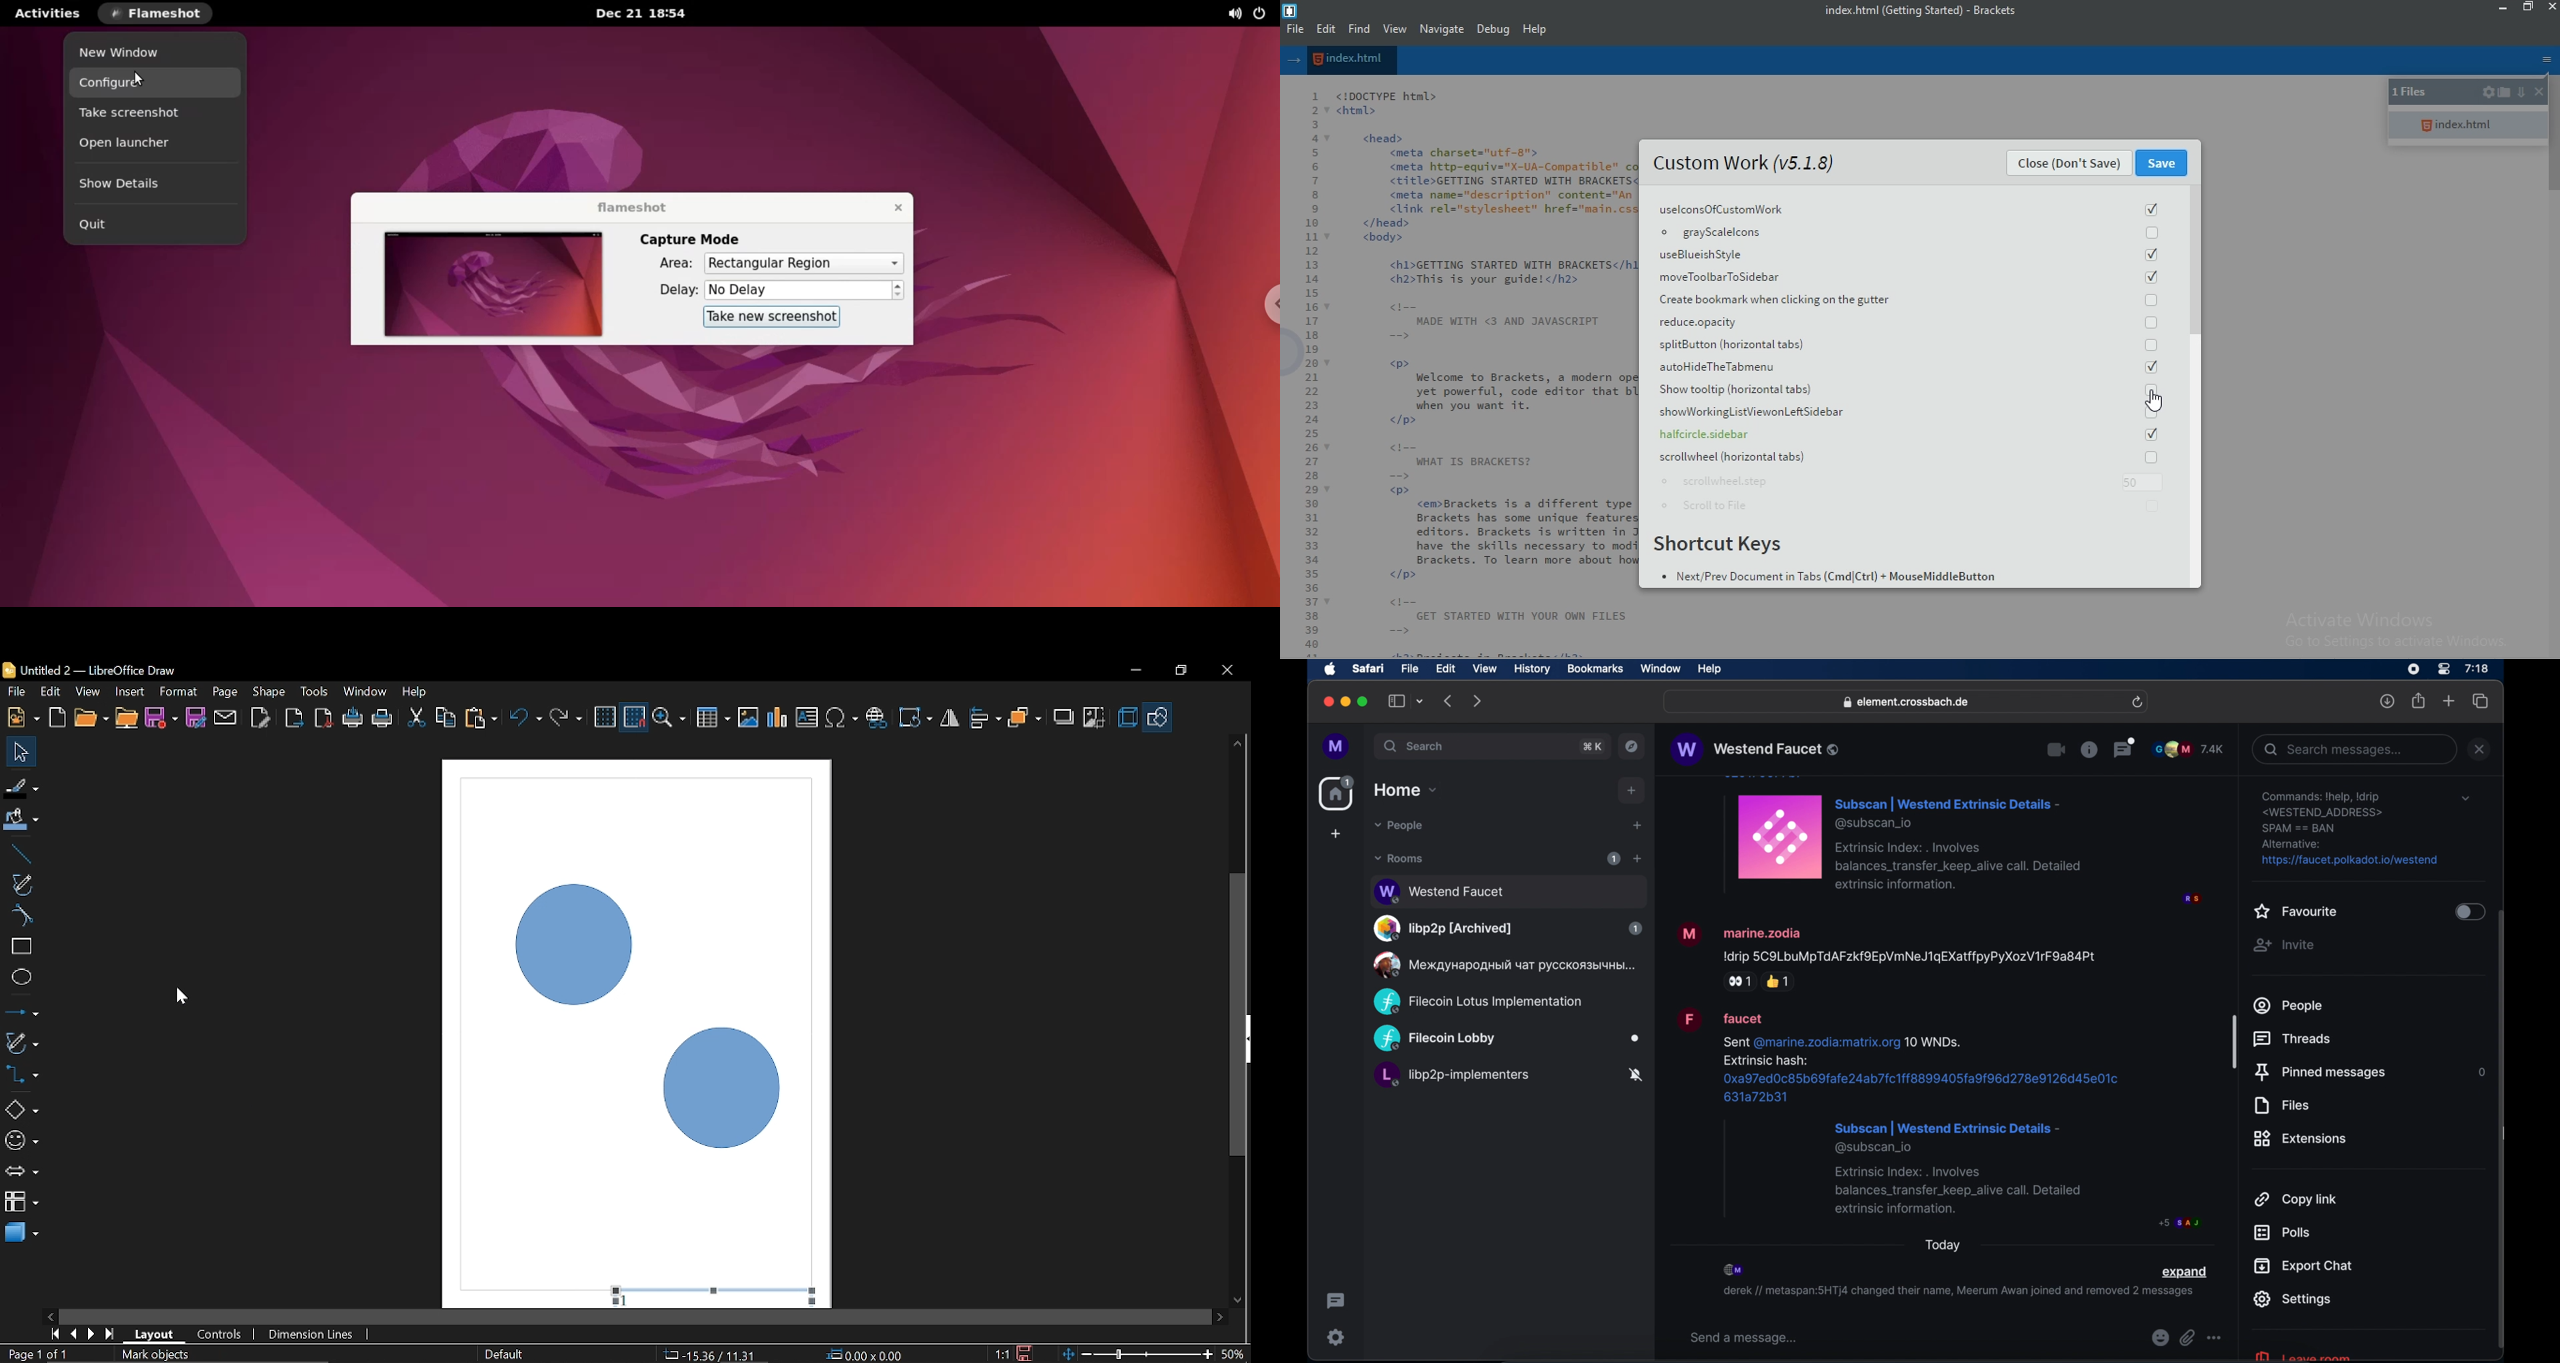 The height and width of the screenshot is (1372, 2576). Describe the element at coordinates (223, 690) in the screenshot. I see `Page` at that location.